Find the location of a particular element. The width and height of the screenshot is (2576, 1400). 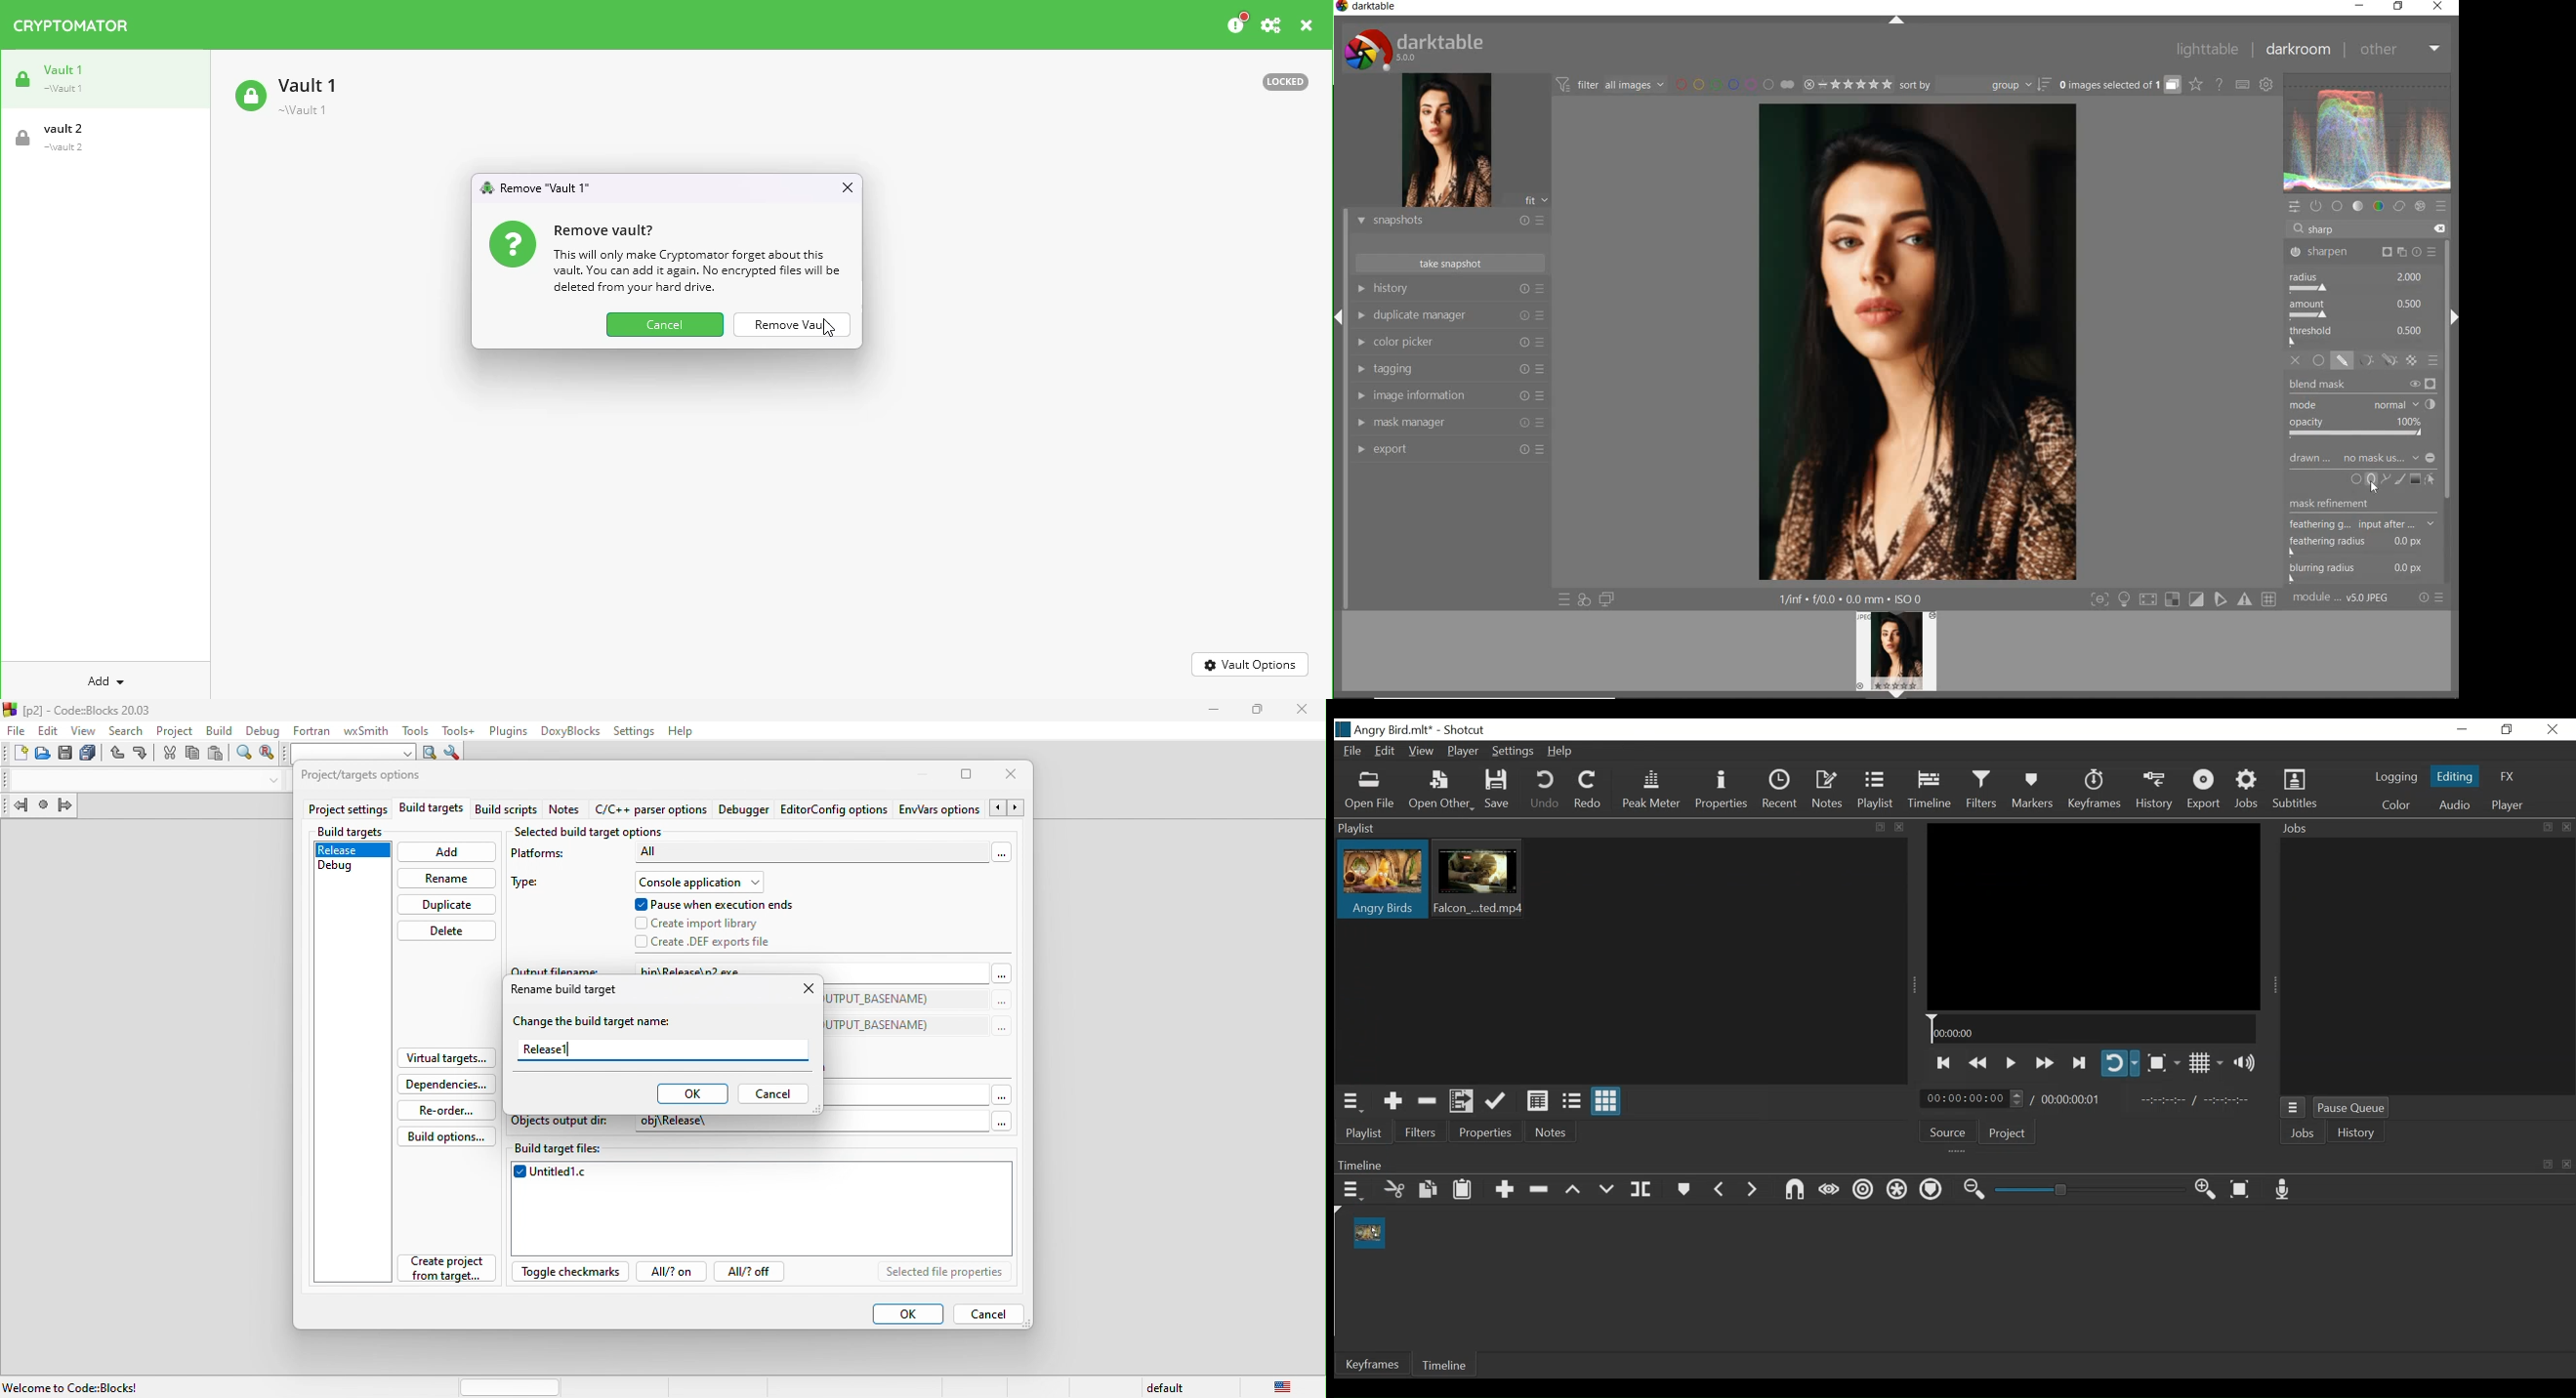

pause when execution ends is located at coordinates (715, 905).